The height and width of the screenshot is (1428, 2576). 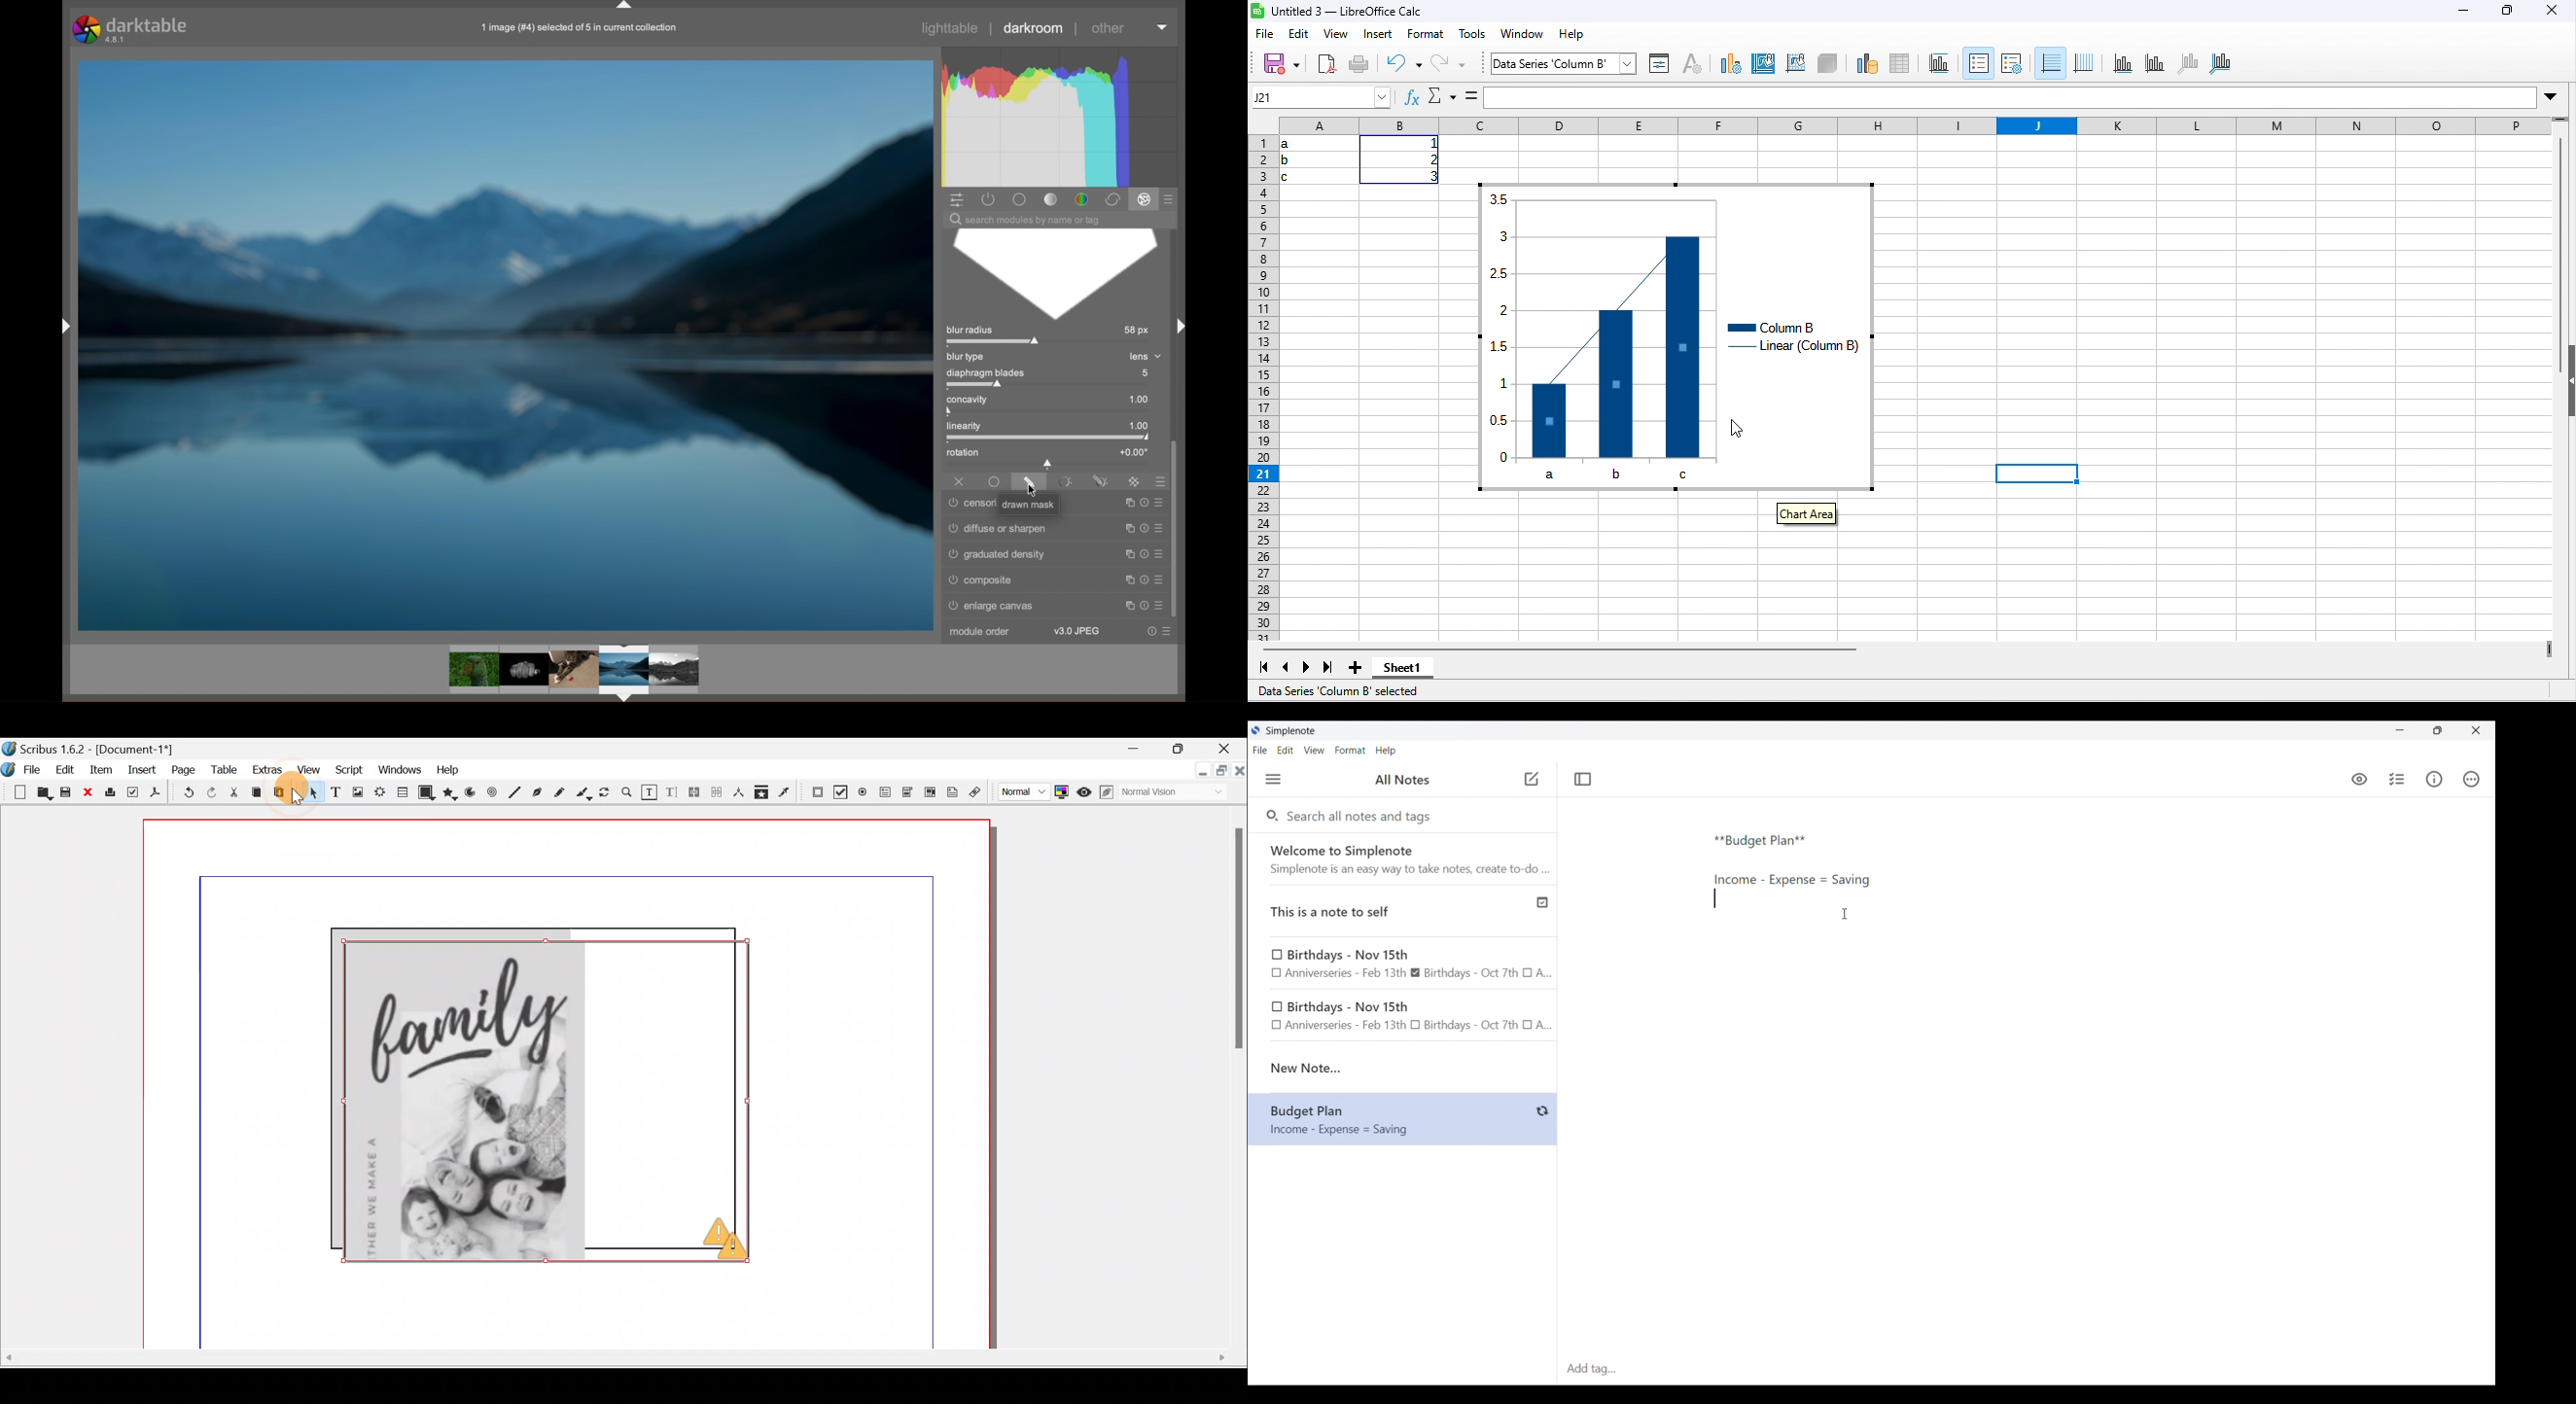 What do you see at coordinates (1144, 603) in the screenshot?
I see `Help` at bounding box center [1144, 603].